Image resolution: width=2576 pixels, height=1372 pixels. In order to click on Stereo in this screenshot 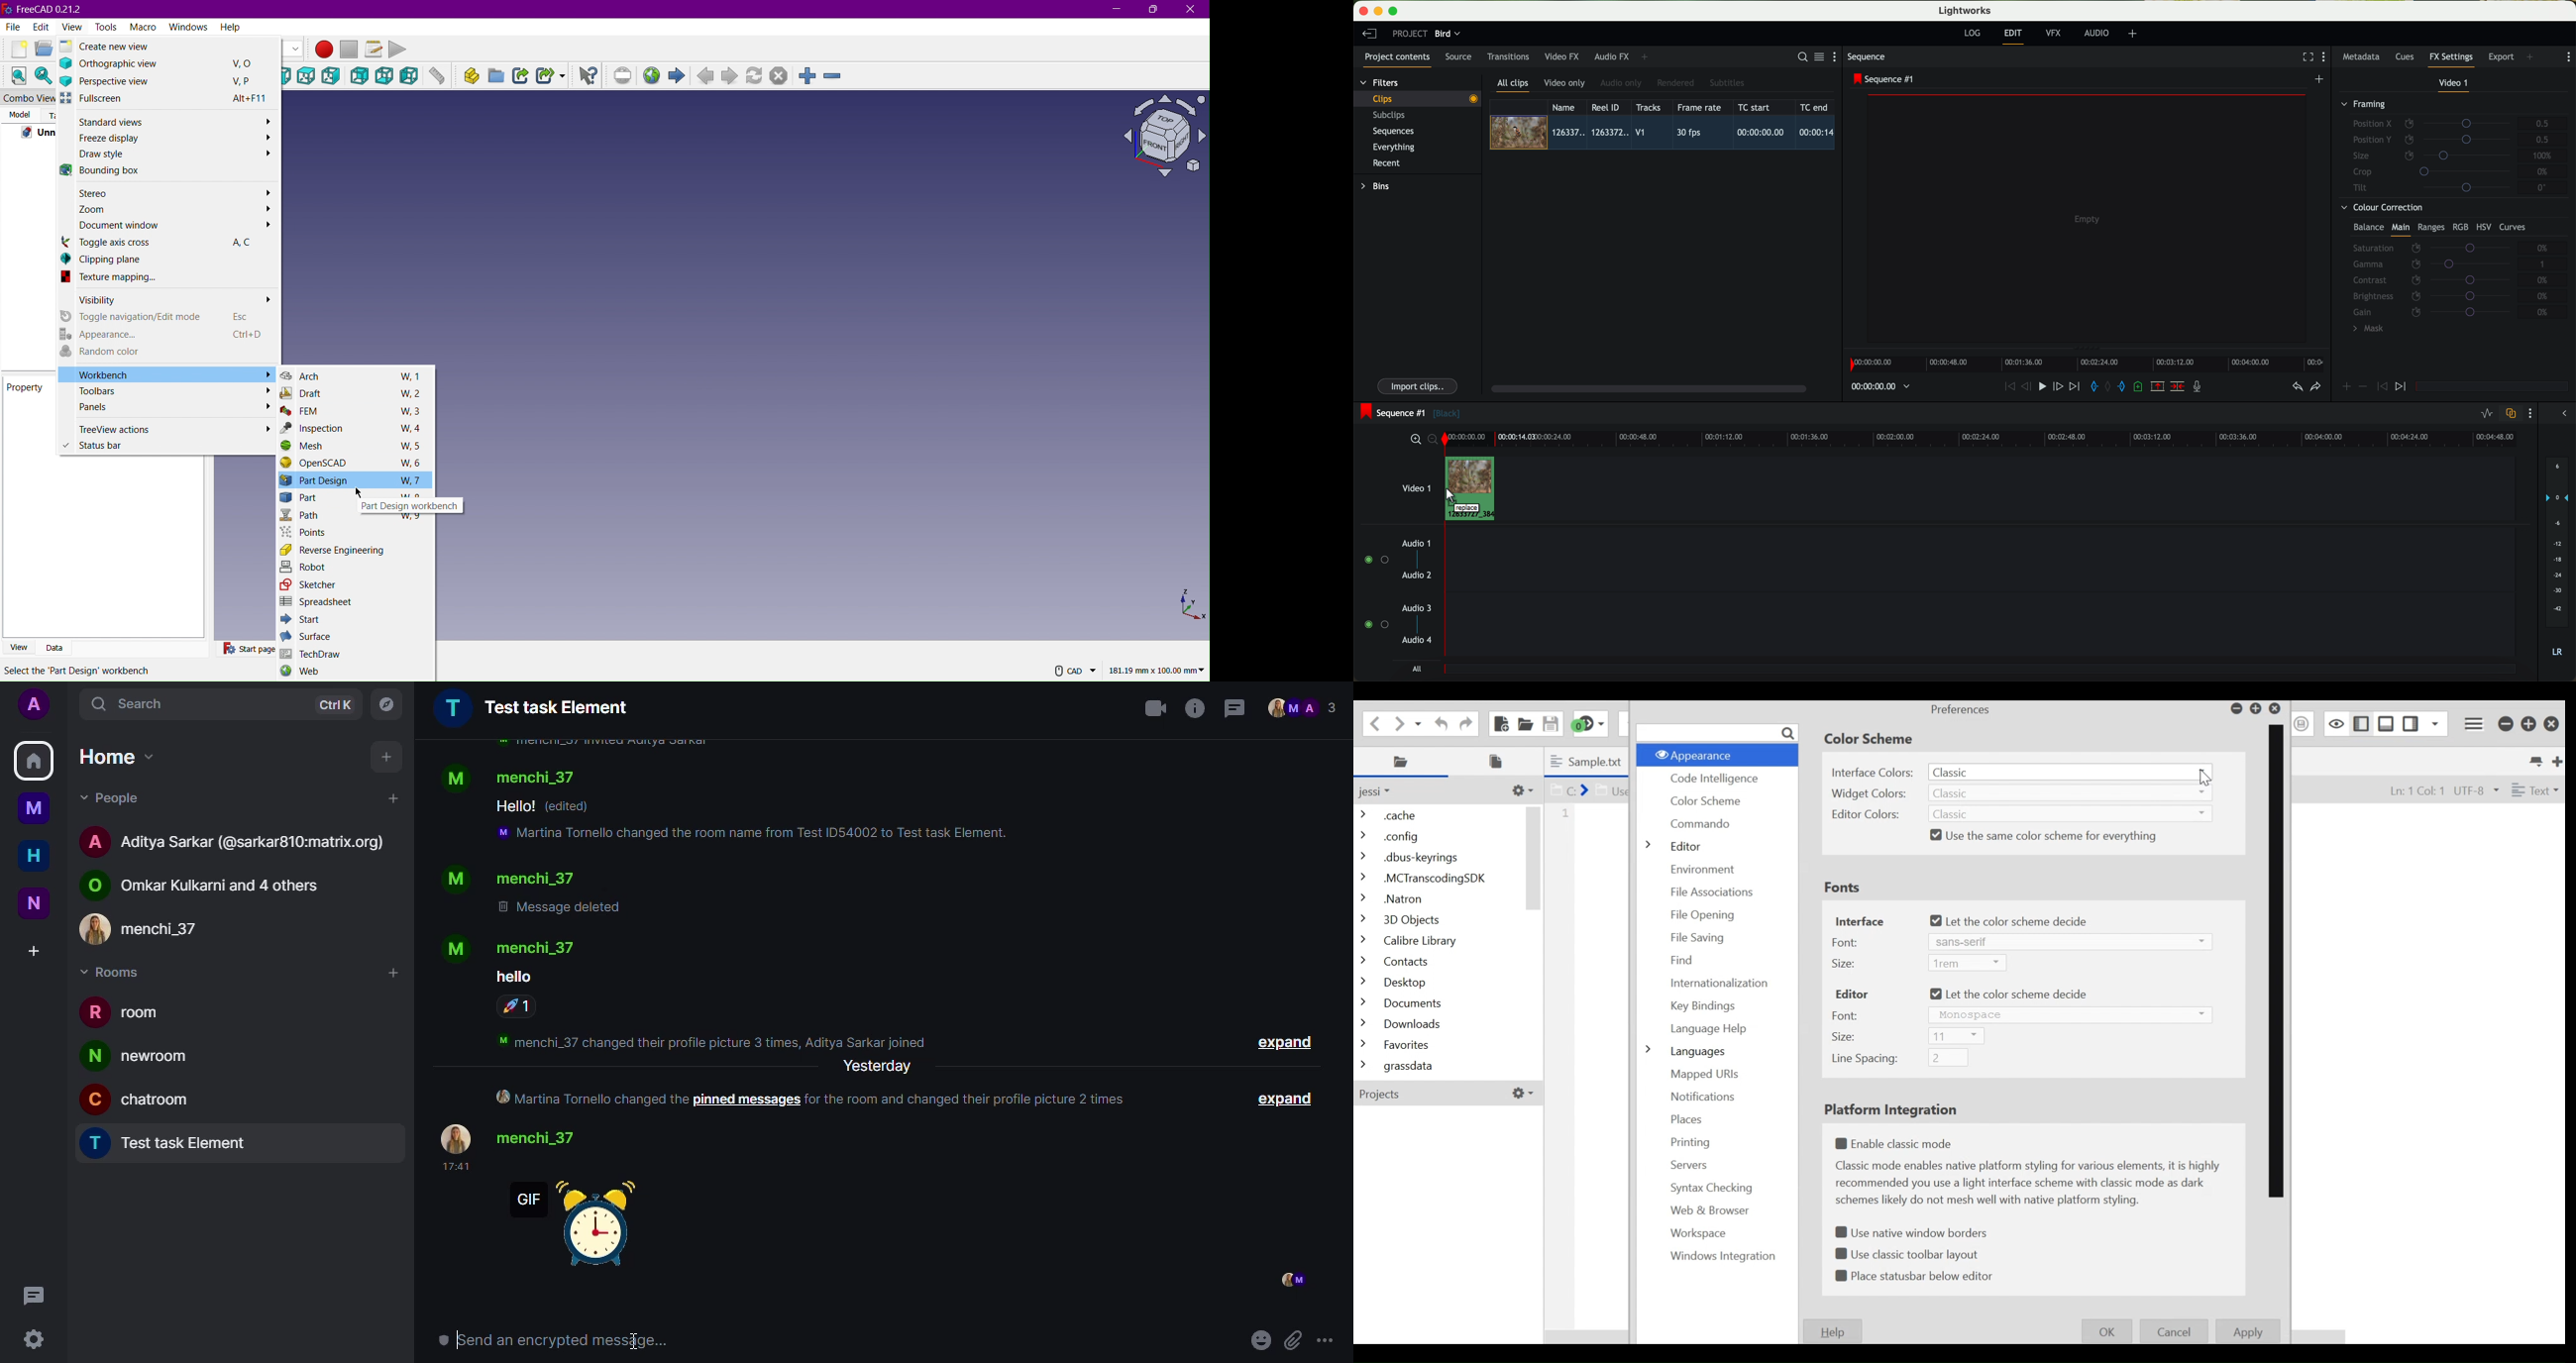, I will do `click(169, 192)`.